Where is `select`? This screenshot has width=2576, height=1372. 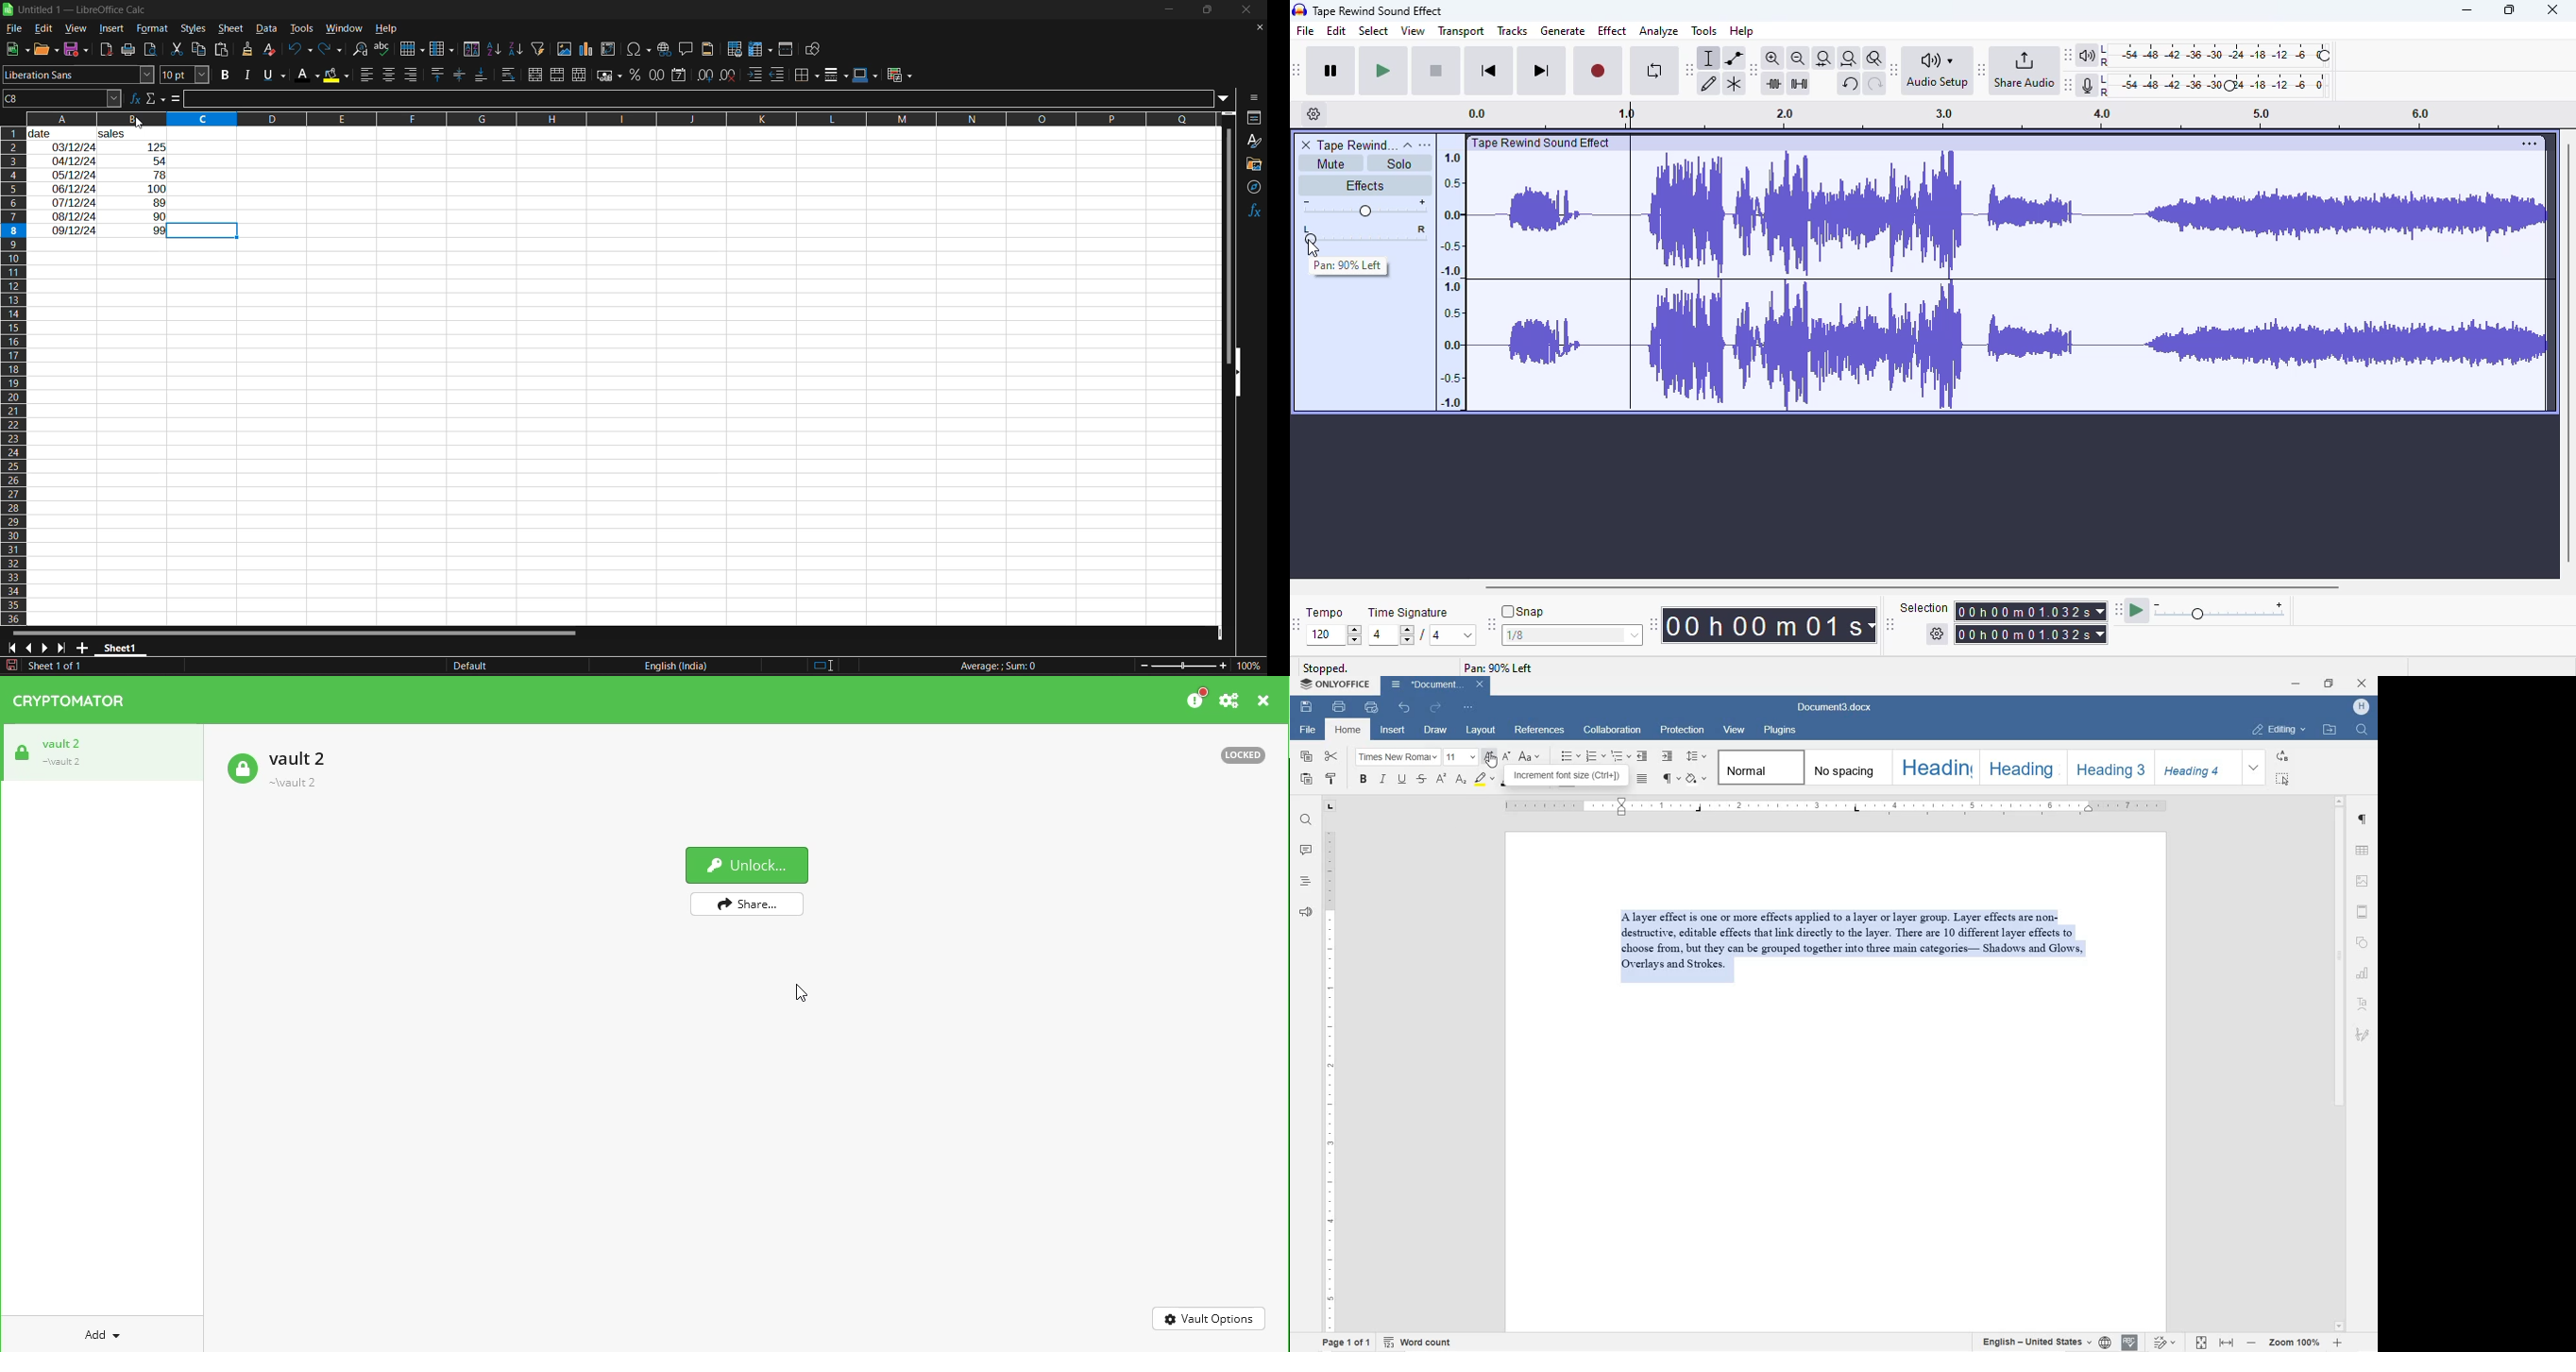 select is located at coordinates (1375, 30).